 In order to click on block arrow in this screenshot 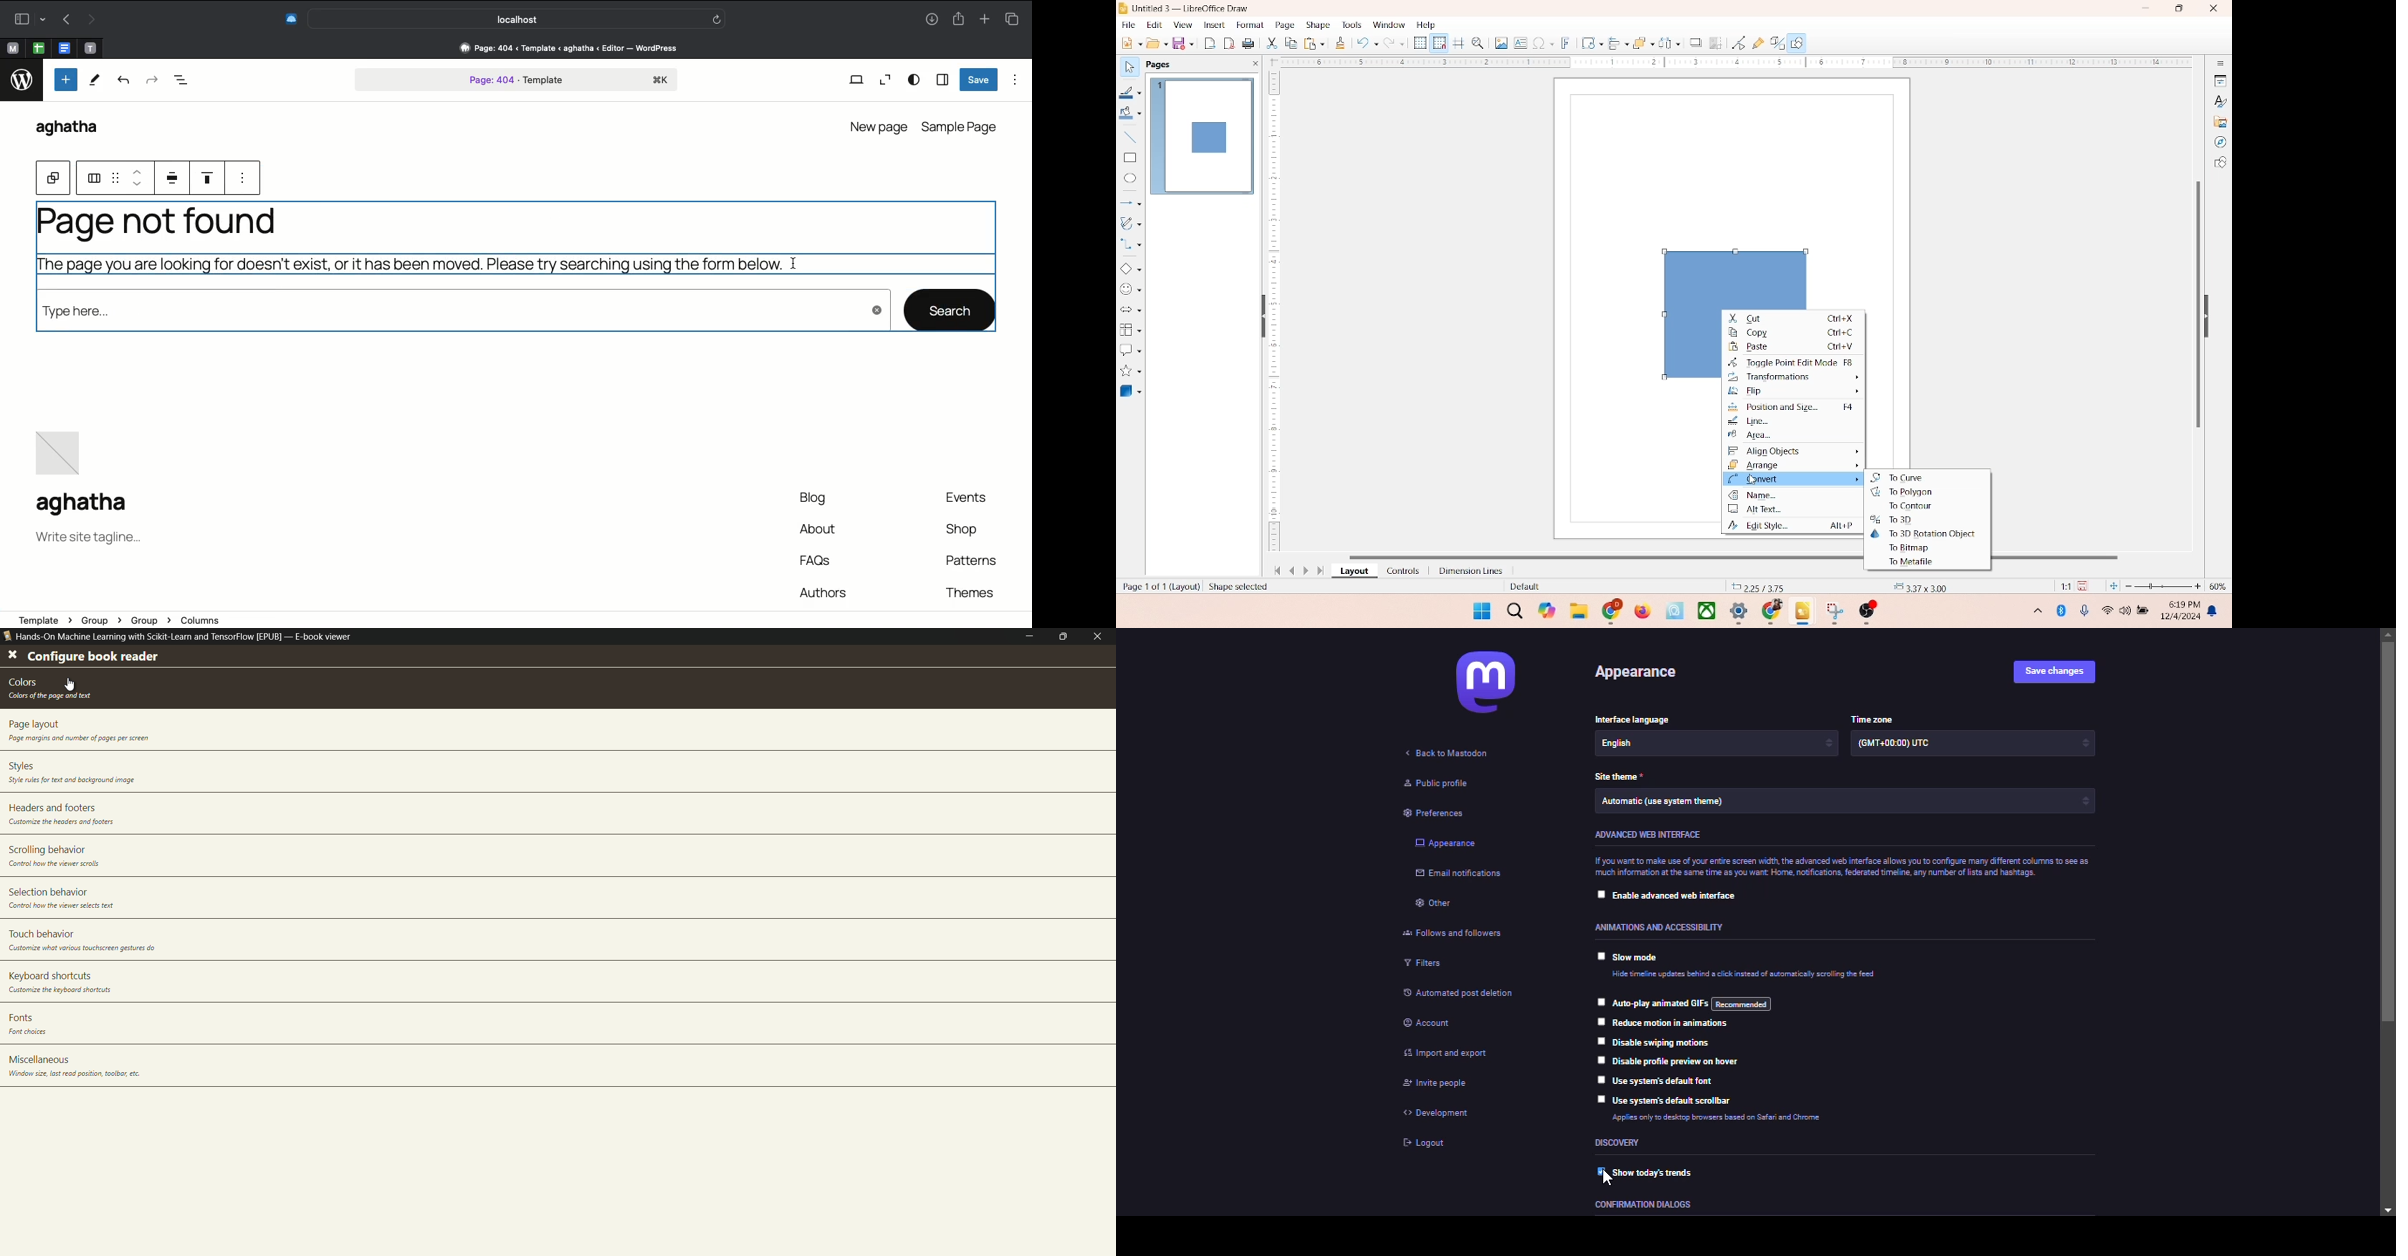, I will do `click(1131, 311)`.